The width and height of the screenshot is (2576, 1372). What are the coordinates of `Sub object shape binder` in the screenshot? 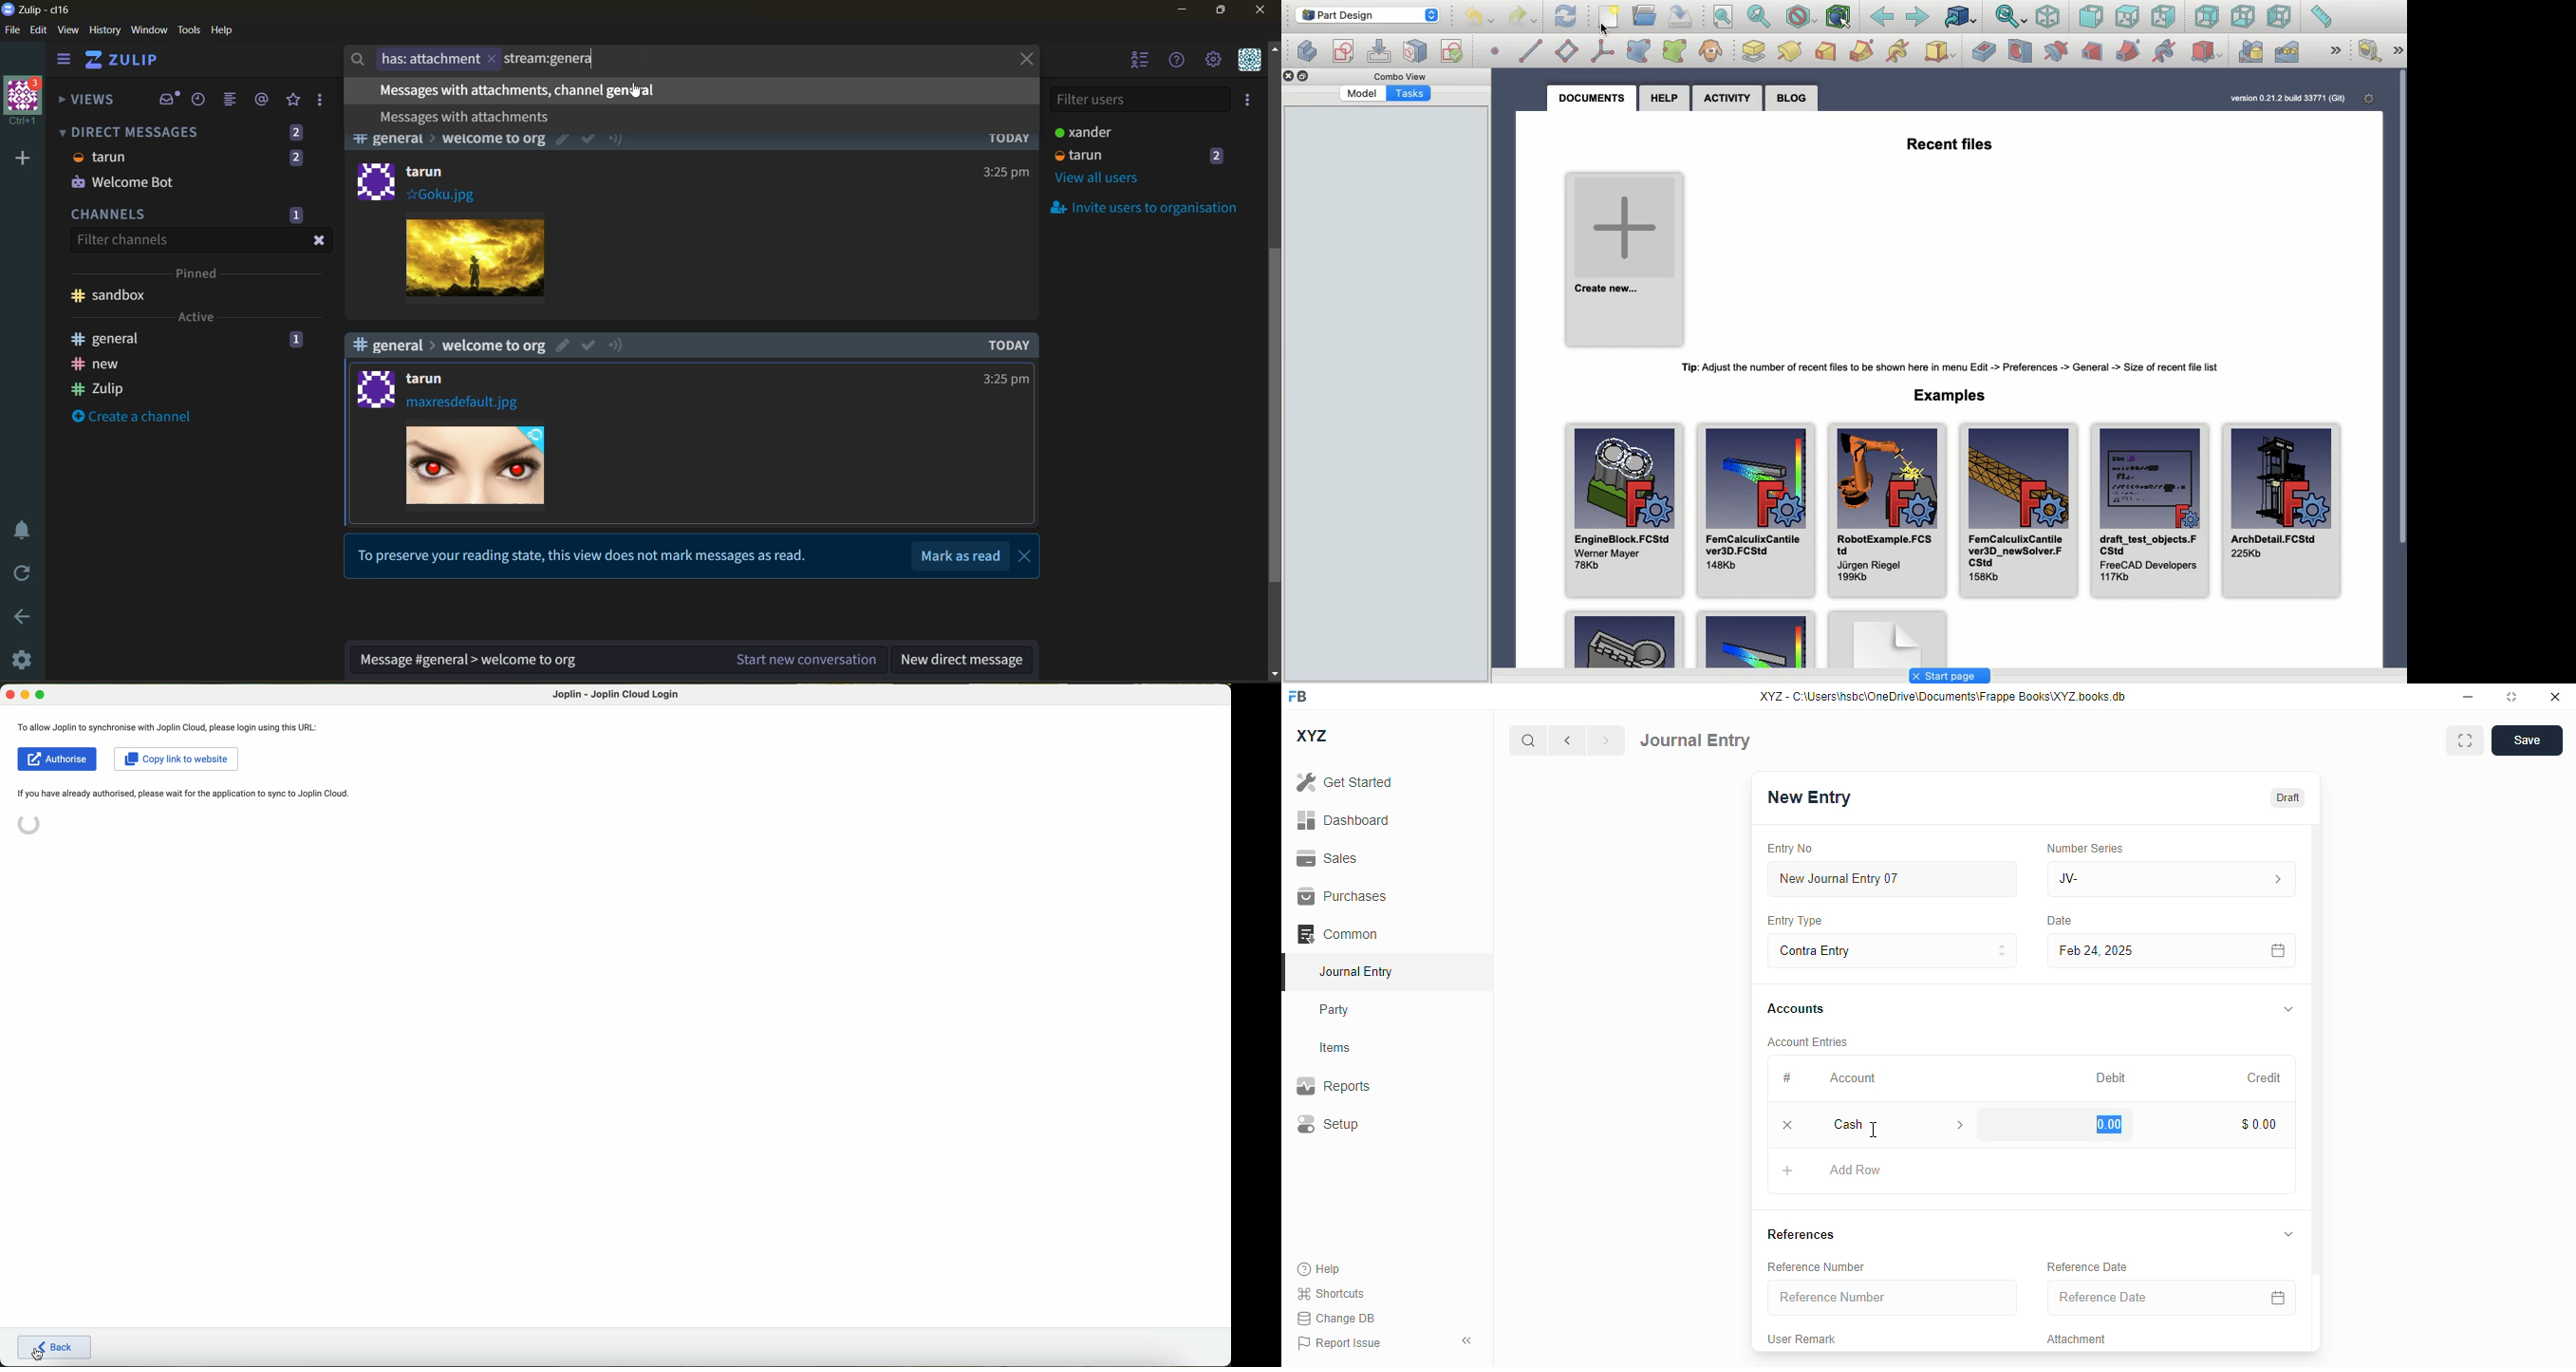 It's located at (1675, 52).